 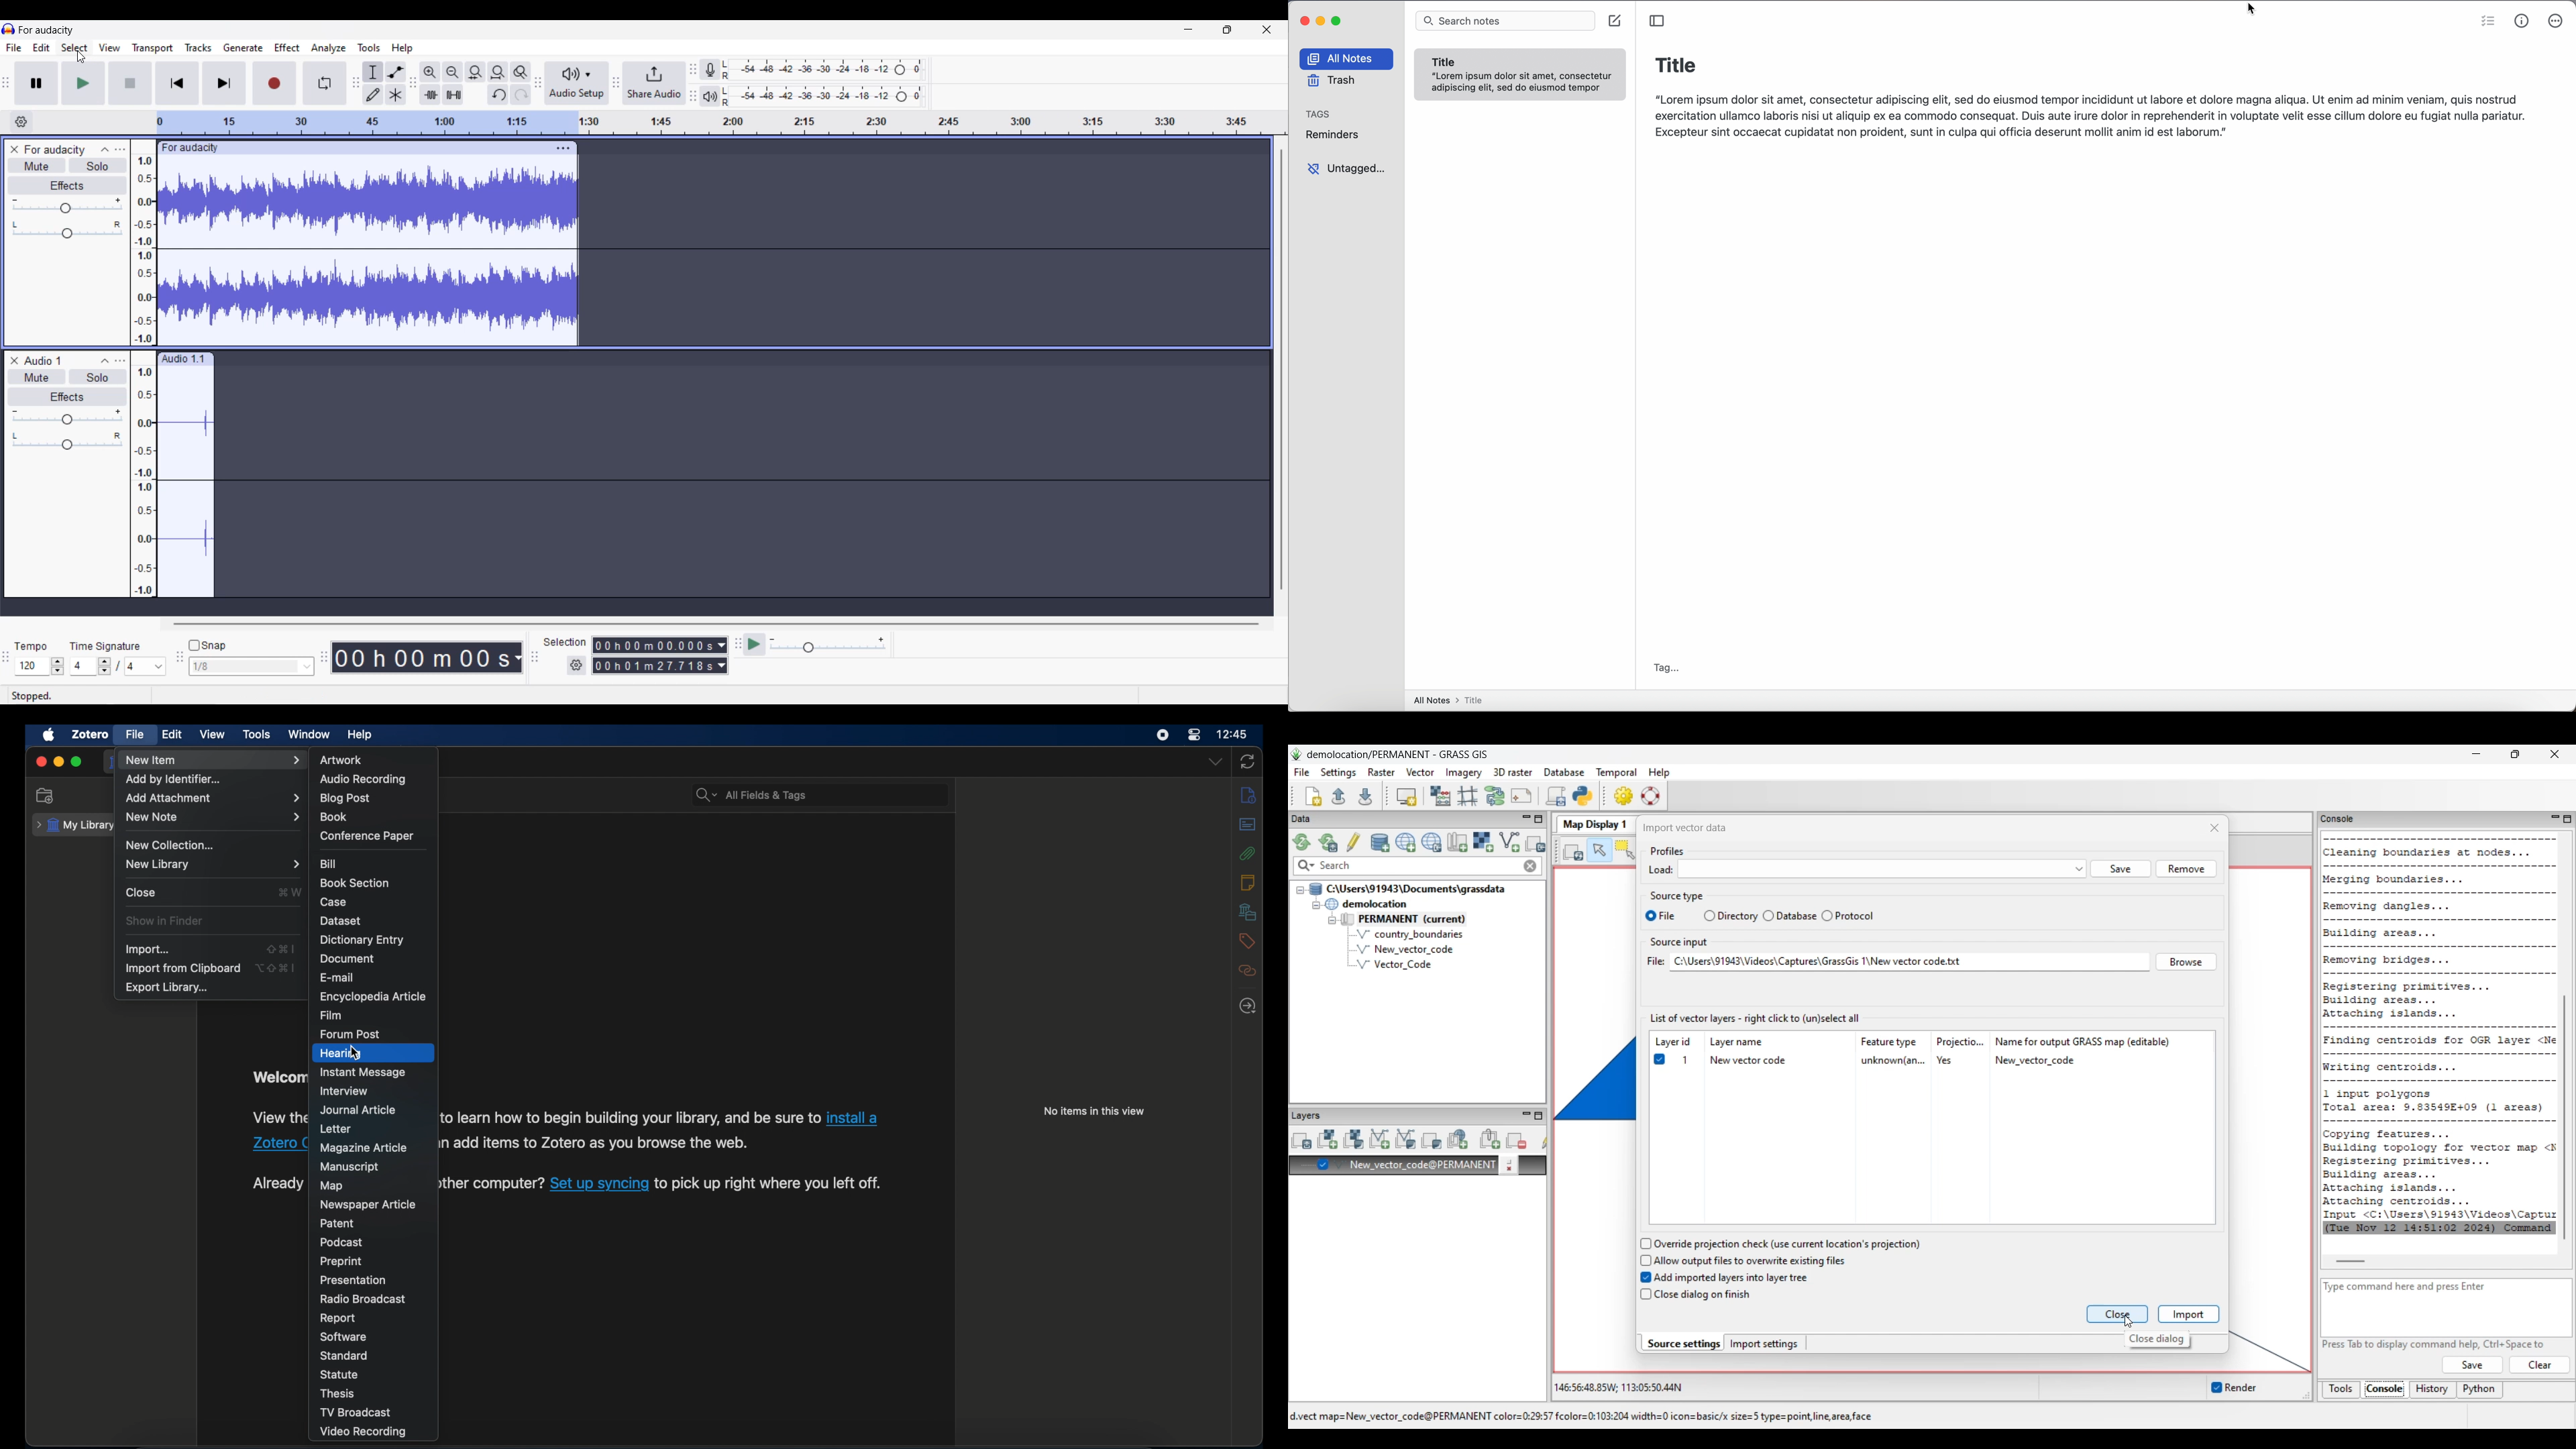 I want to click on Audio setup, so click(x=577, y=83).